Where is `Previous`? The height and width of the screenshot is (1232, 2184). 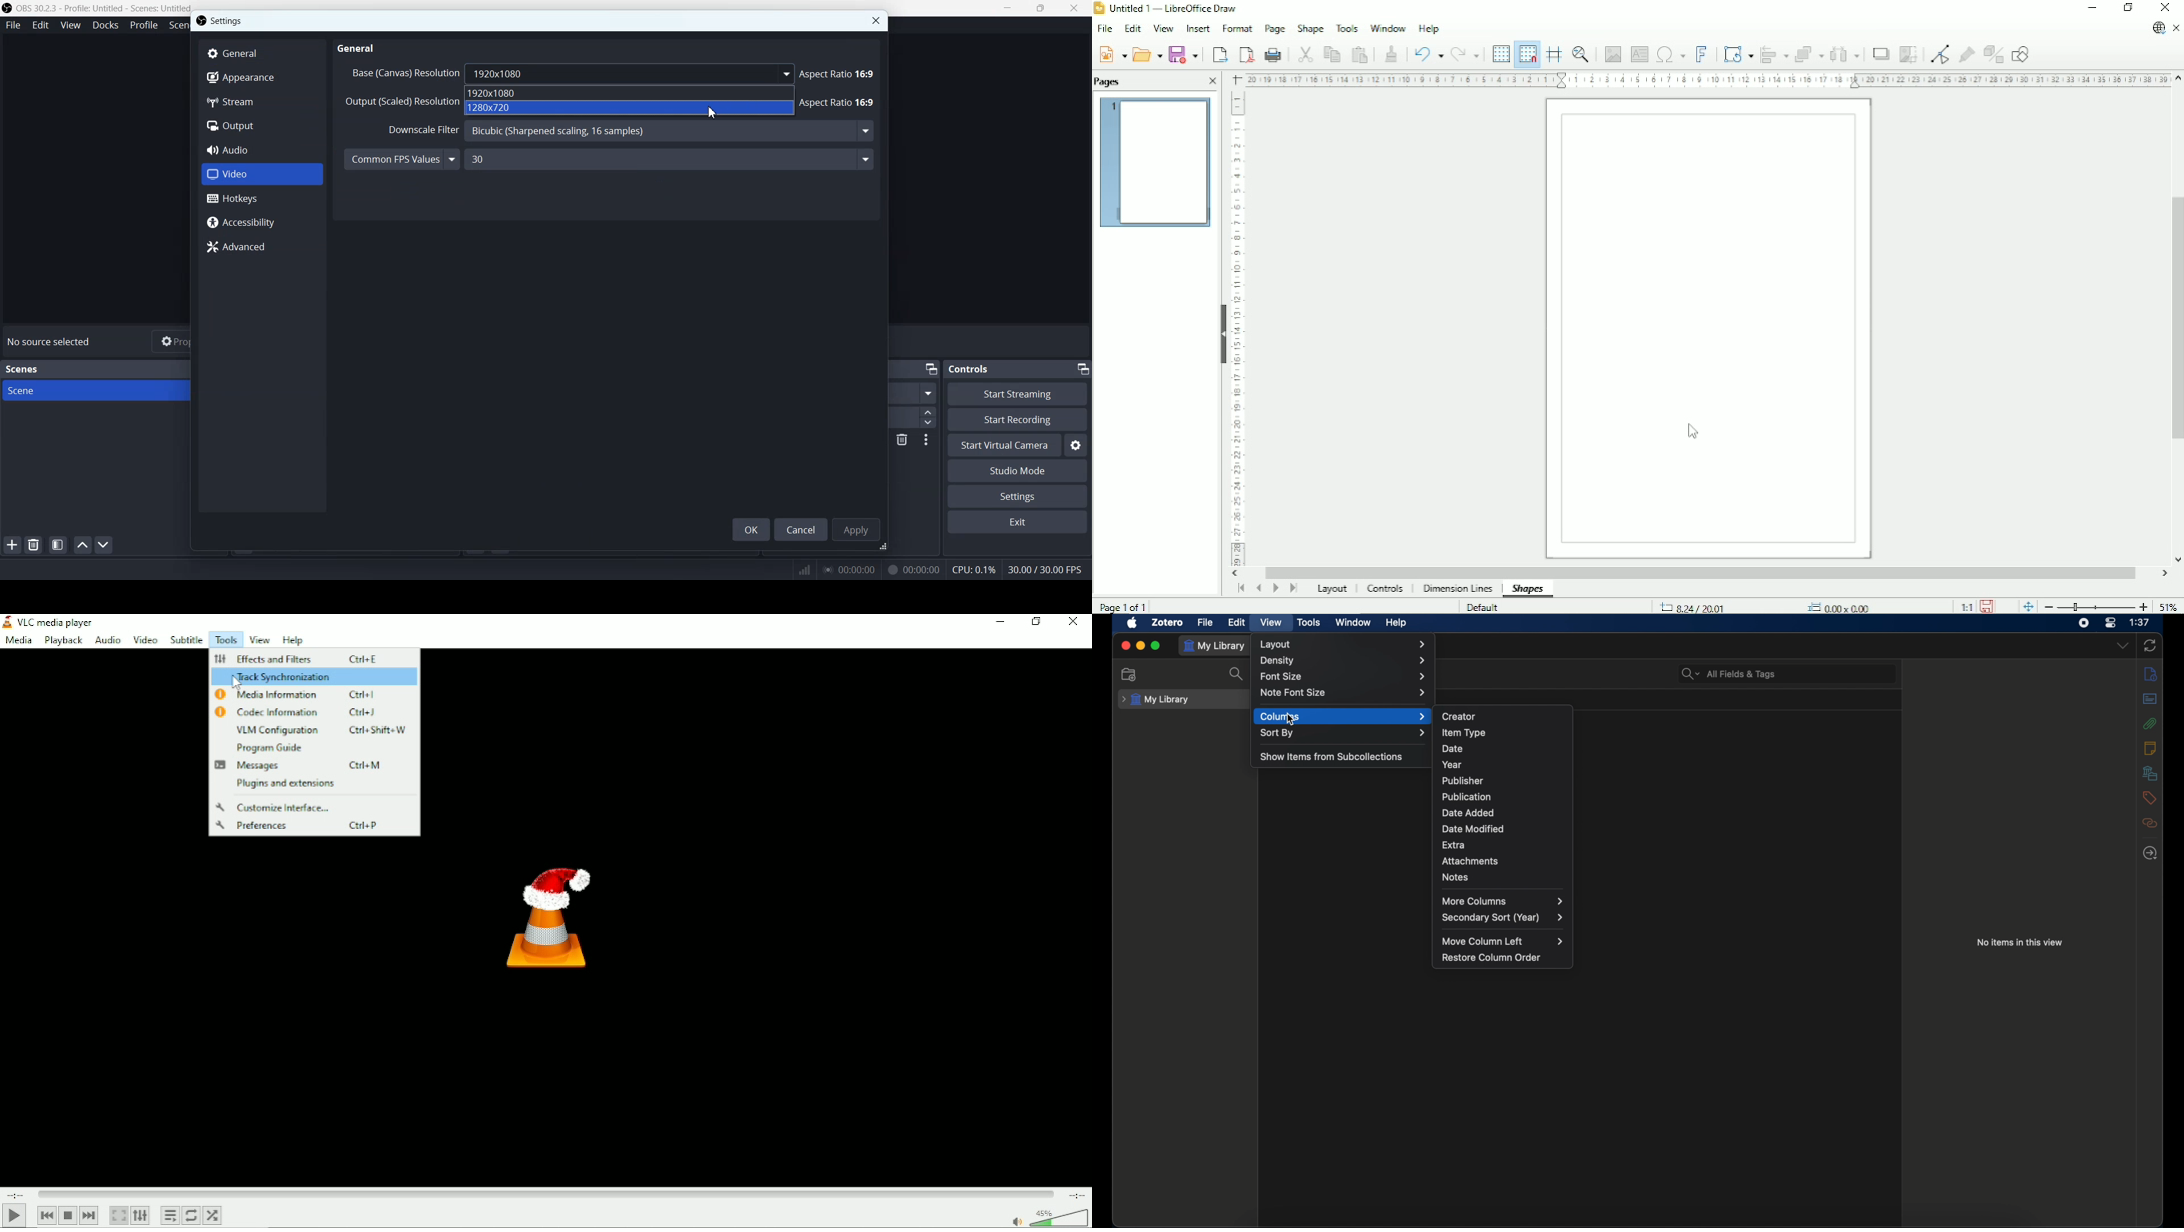
Previous is located at coordinates (48, 1214).